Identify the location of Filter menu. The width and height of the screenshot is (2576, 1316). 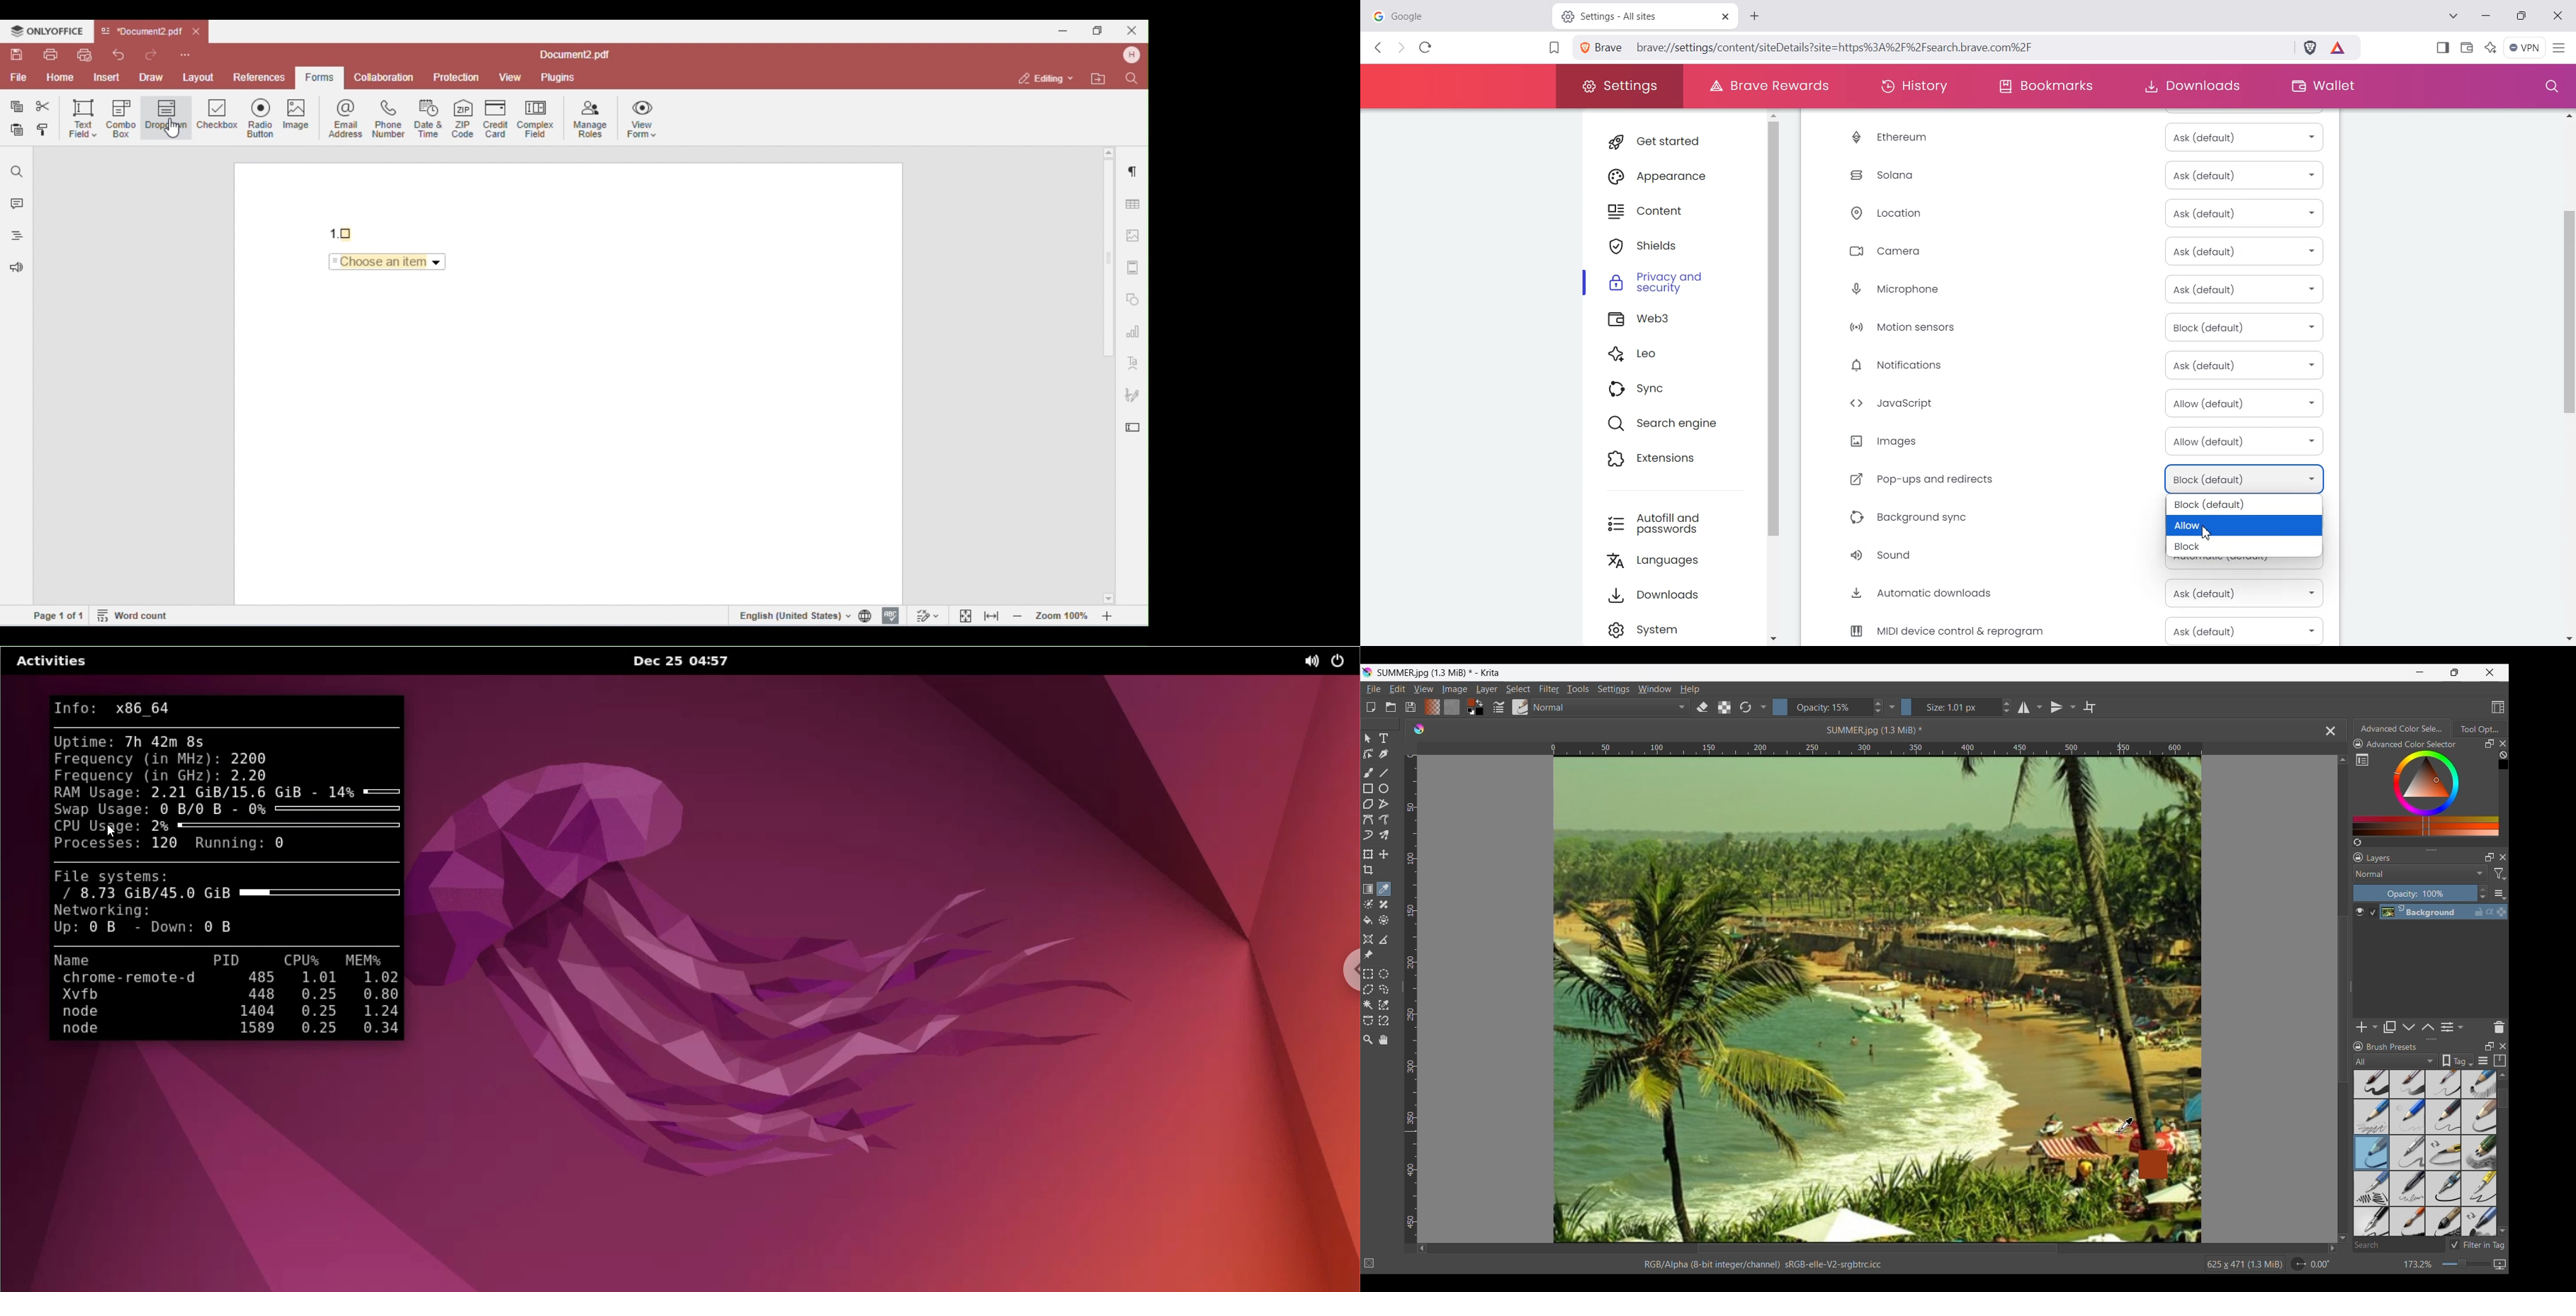
(1549, 688).